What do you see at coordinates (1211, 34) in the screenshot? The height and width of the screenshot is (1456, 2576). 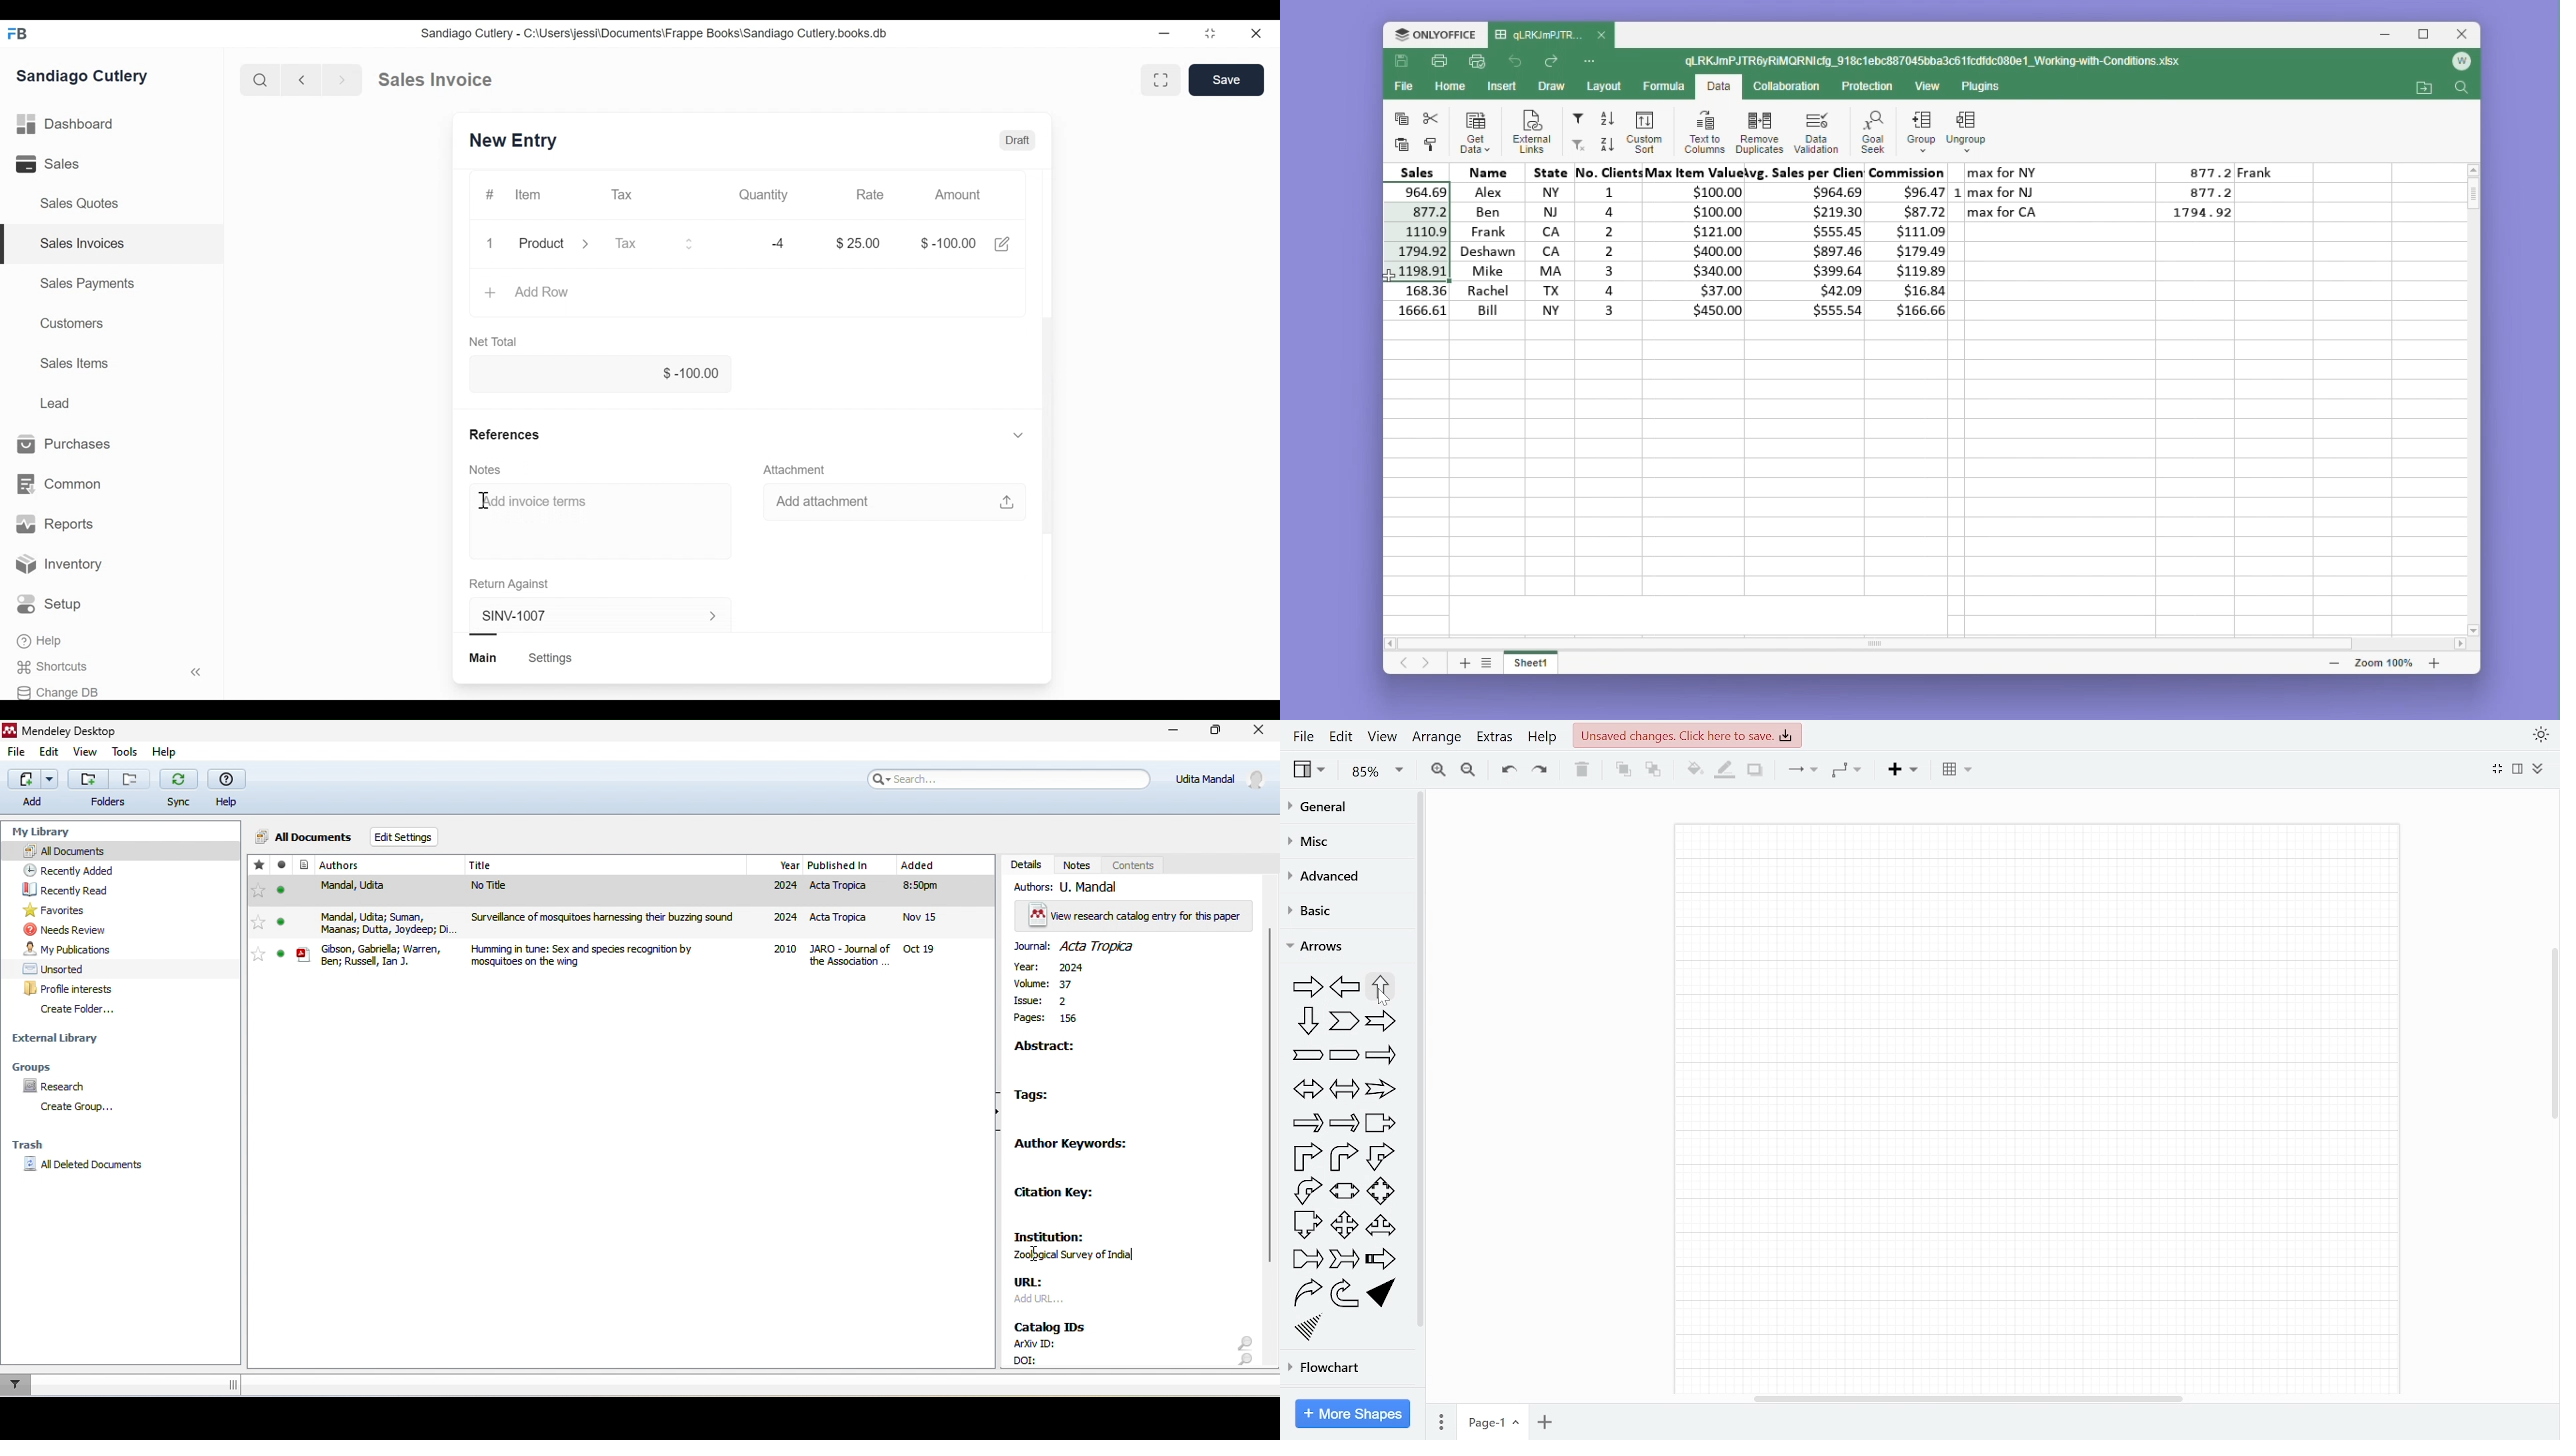 I see `Toggle between form and full width` at bounding box center [1211, 34].